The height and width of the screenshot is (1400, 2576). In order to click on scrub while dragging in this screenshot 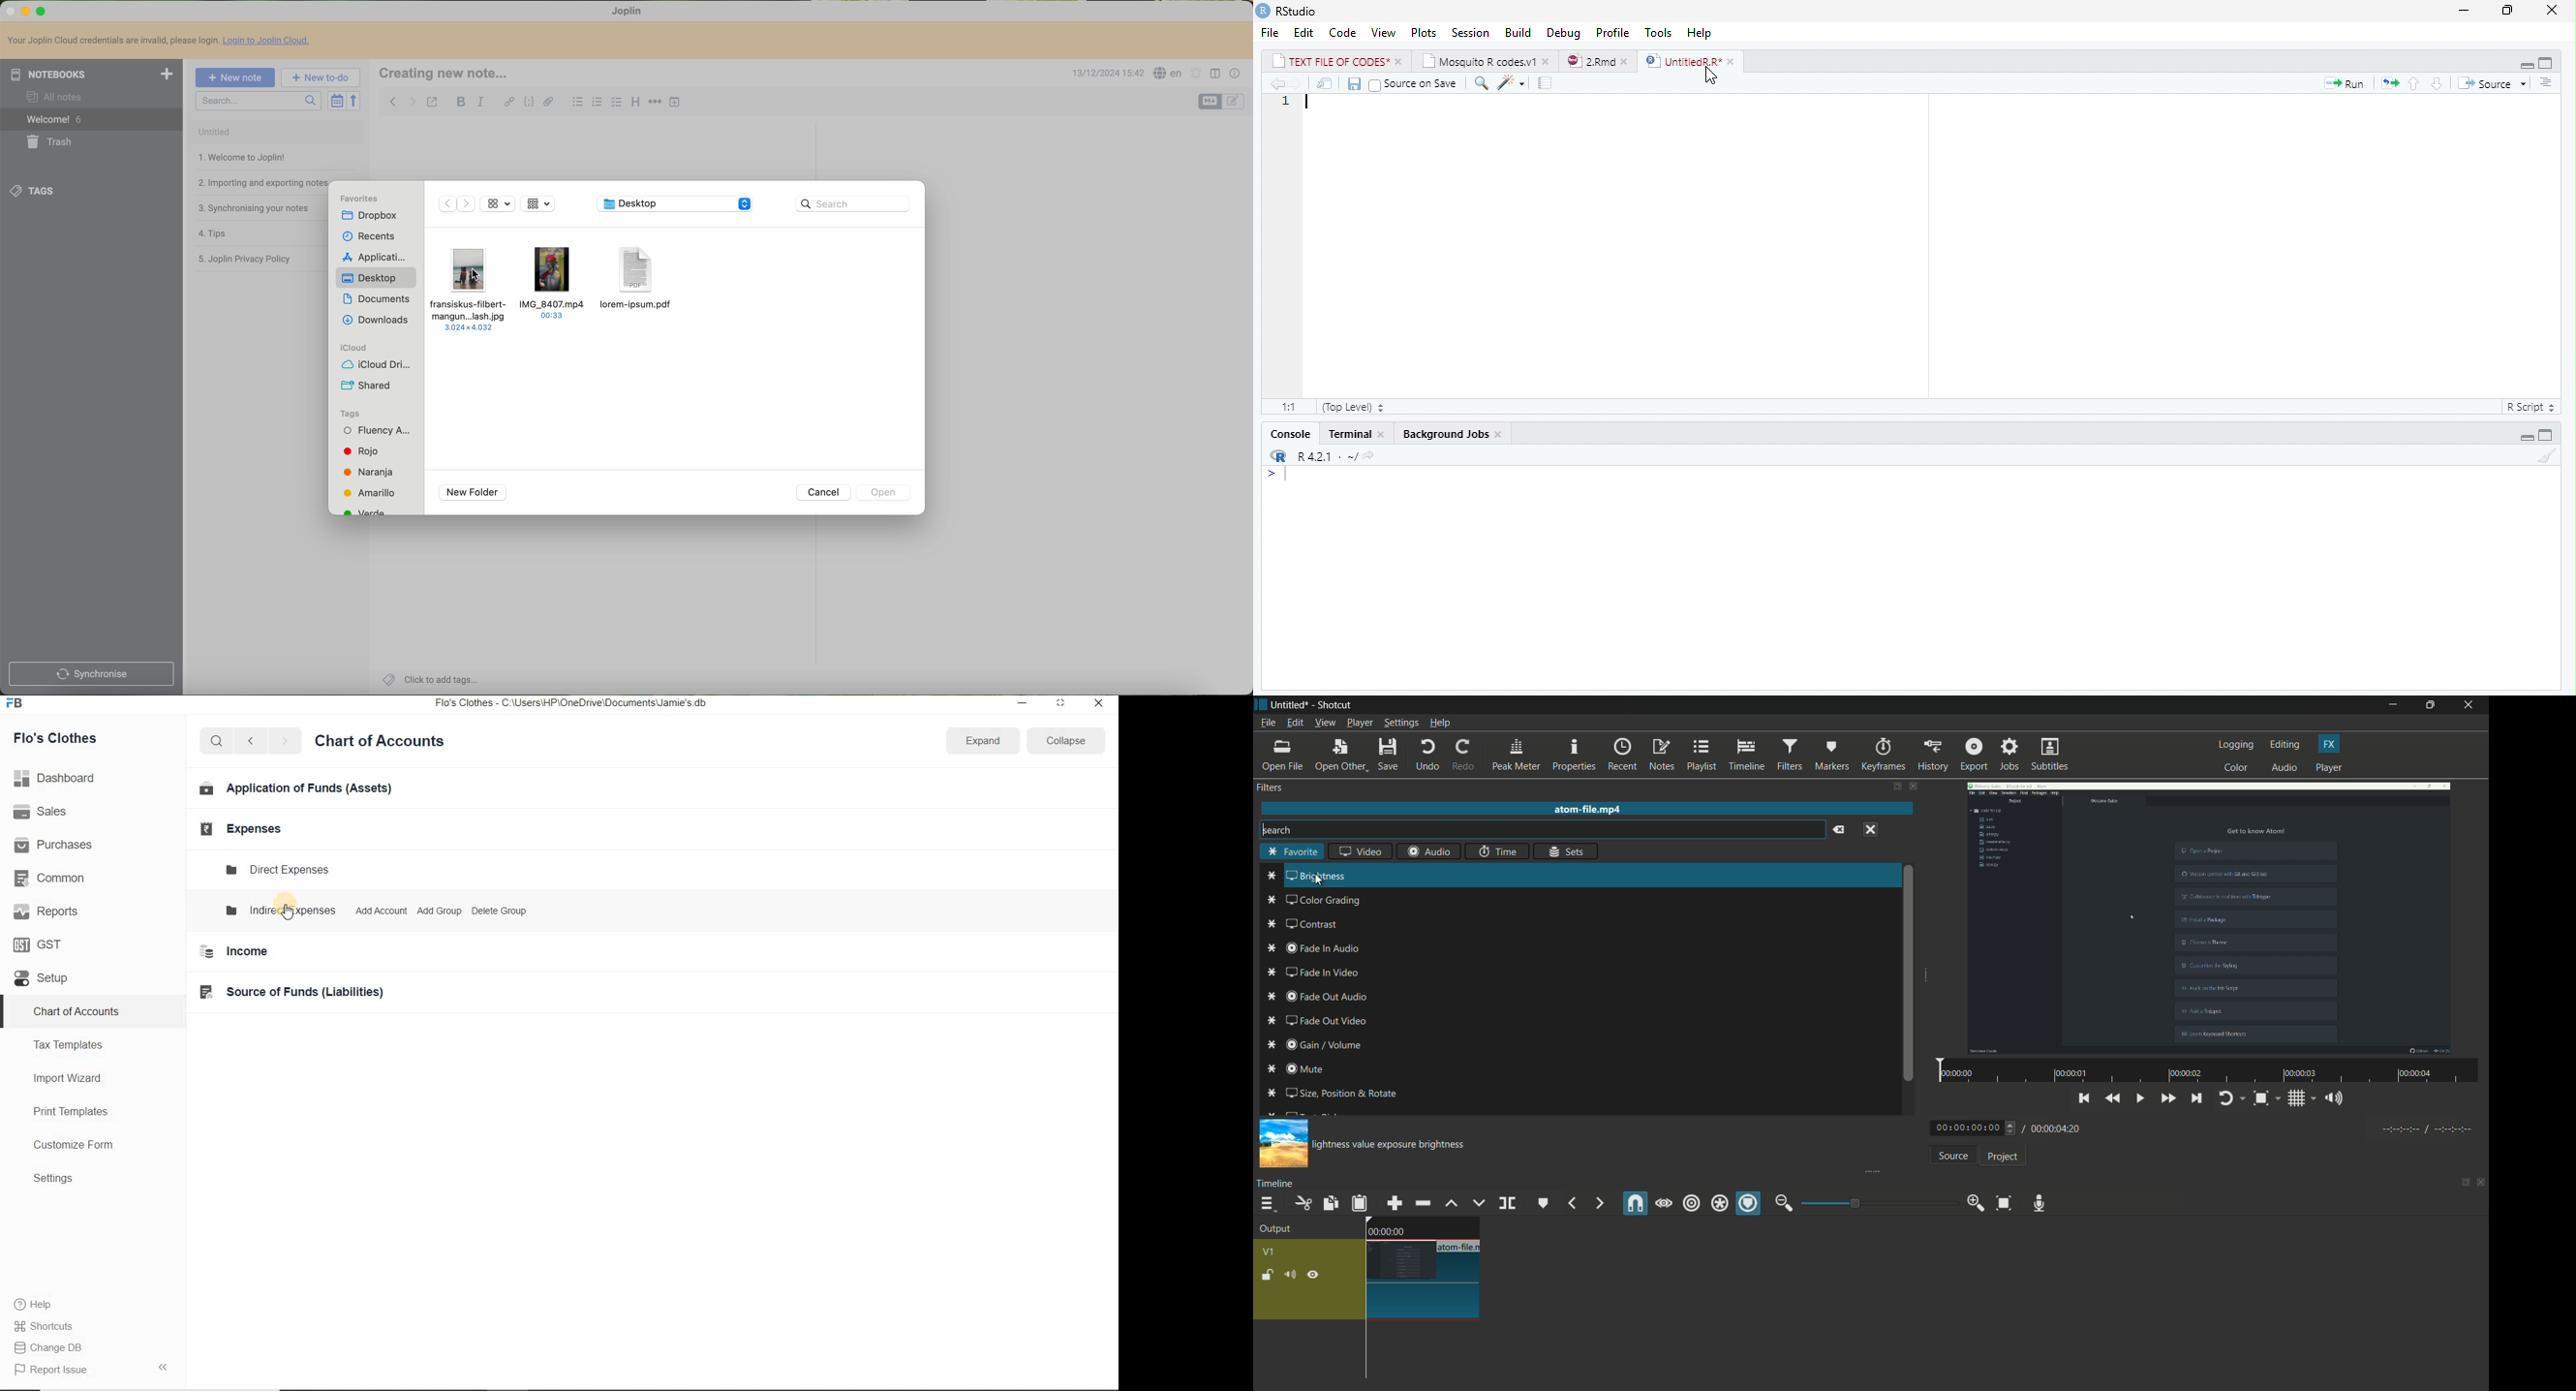, I will do `click(1663, 1203)`.